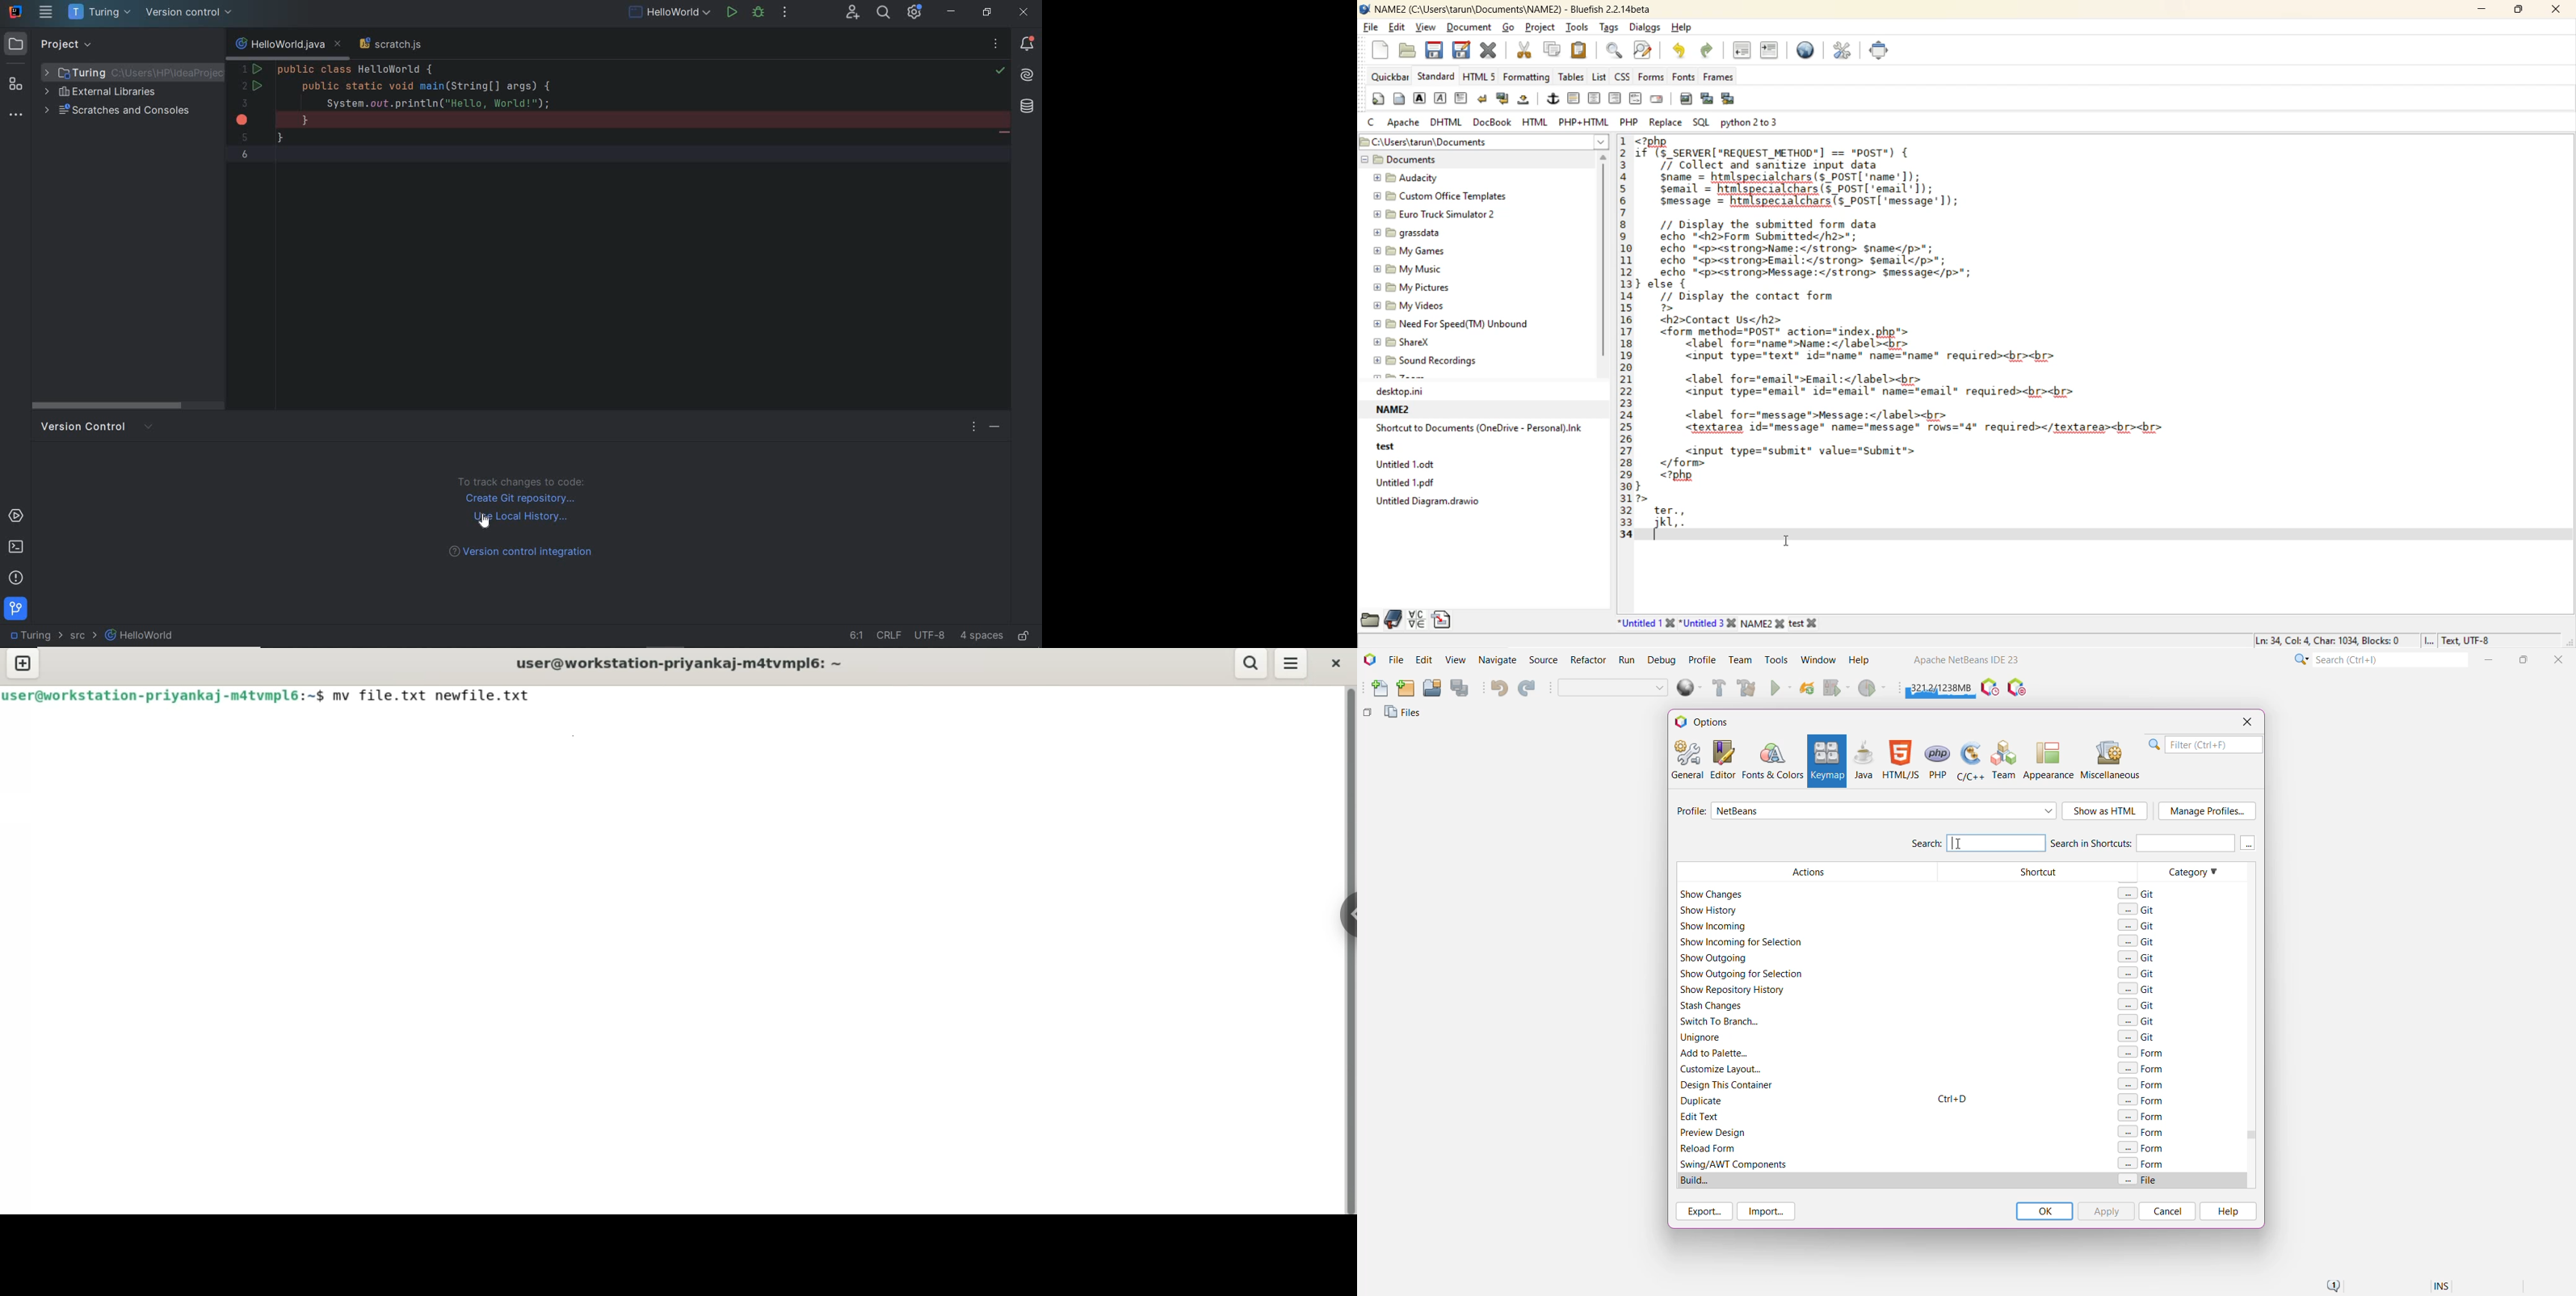 The width and height of the screenshot is (2576, 1316). I want to click on html 5, so click(1481, 76).